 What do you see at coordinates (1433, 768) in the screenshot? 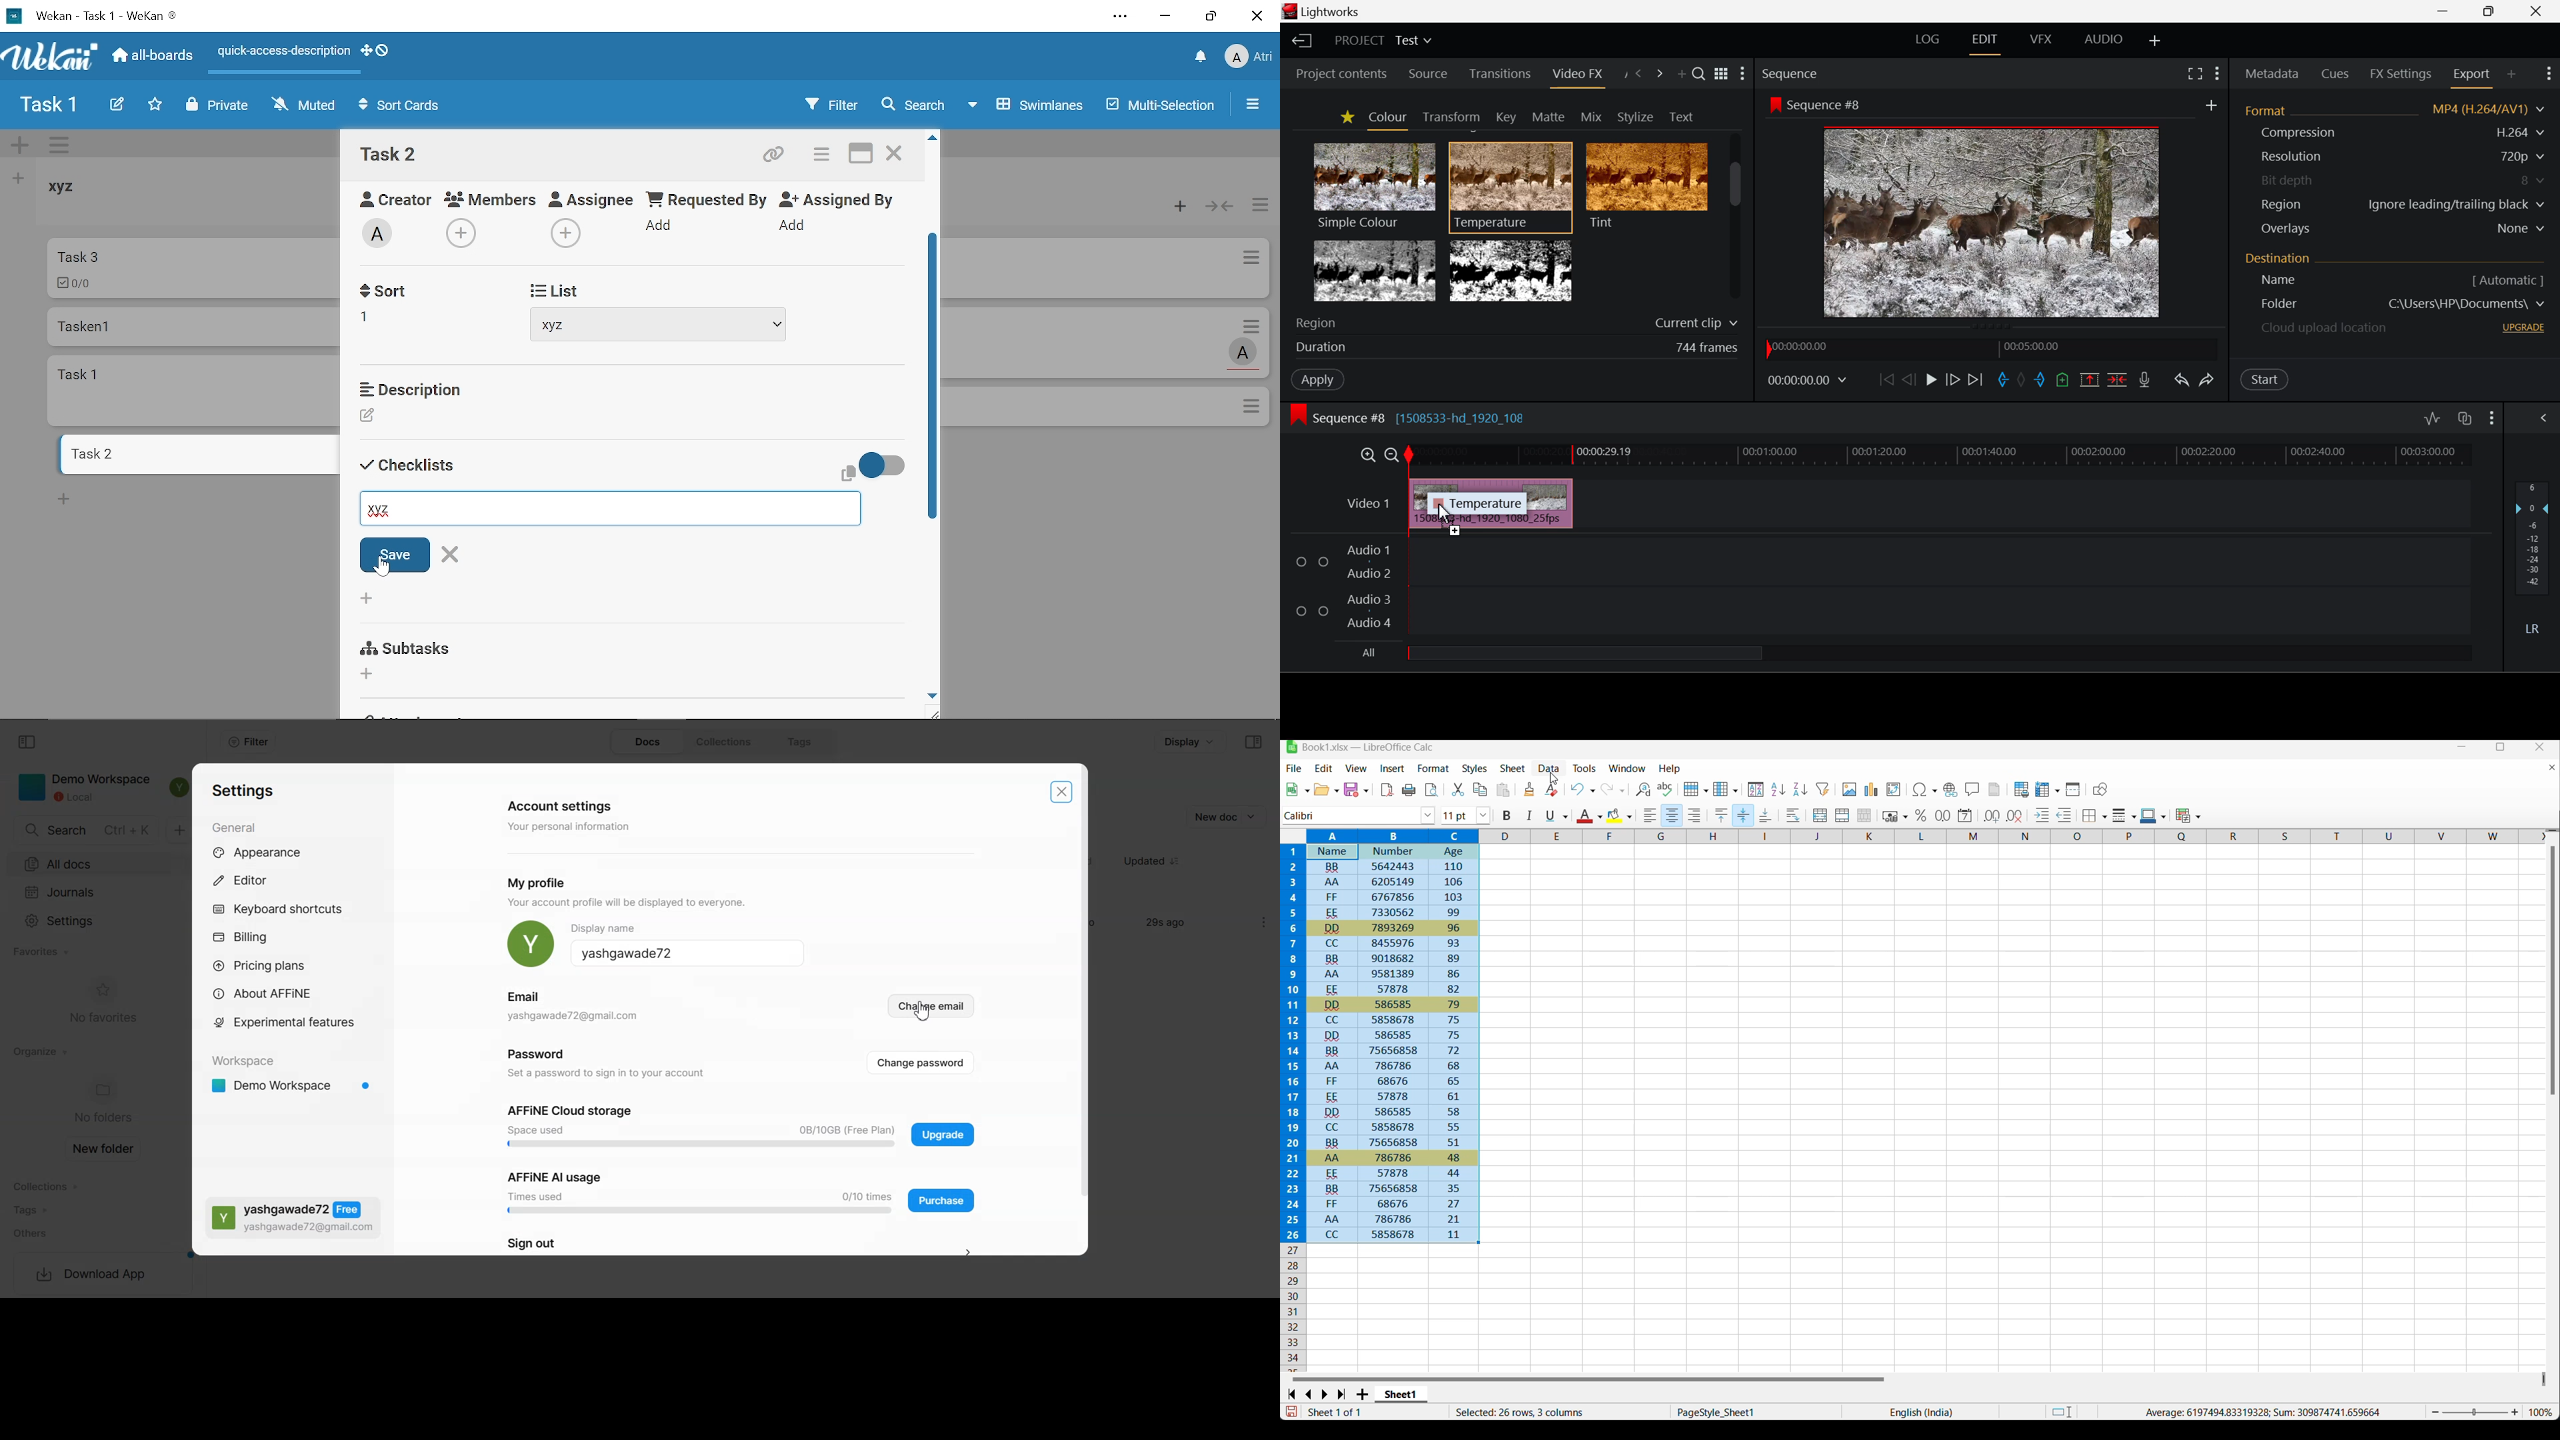
I see `Format menu` at bounding box center [1433, 768].